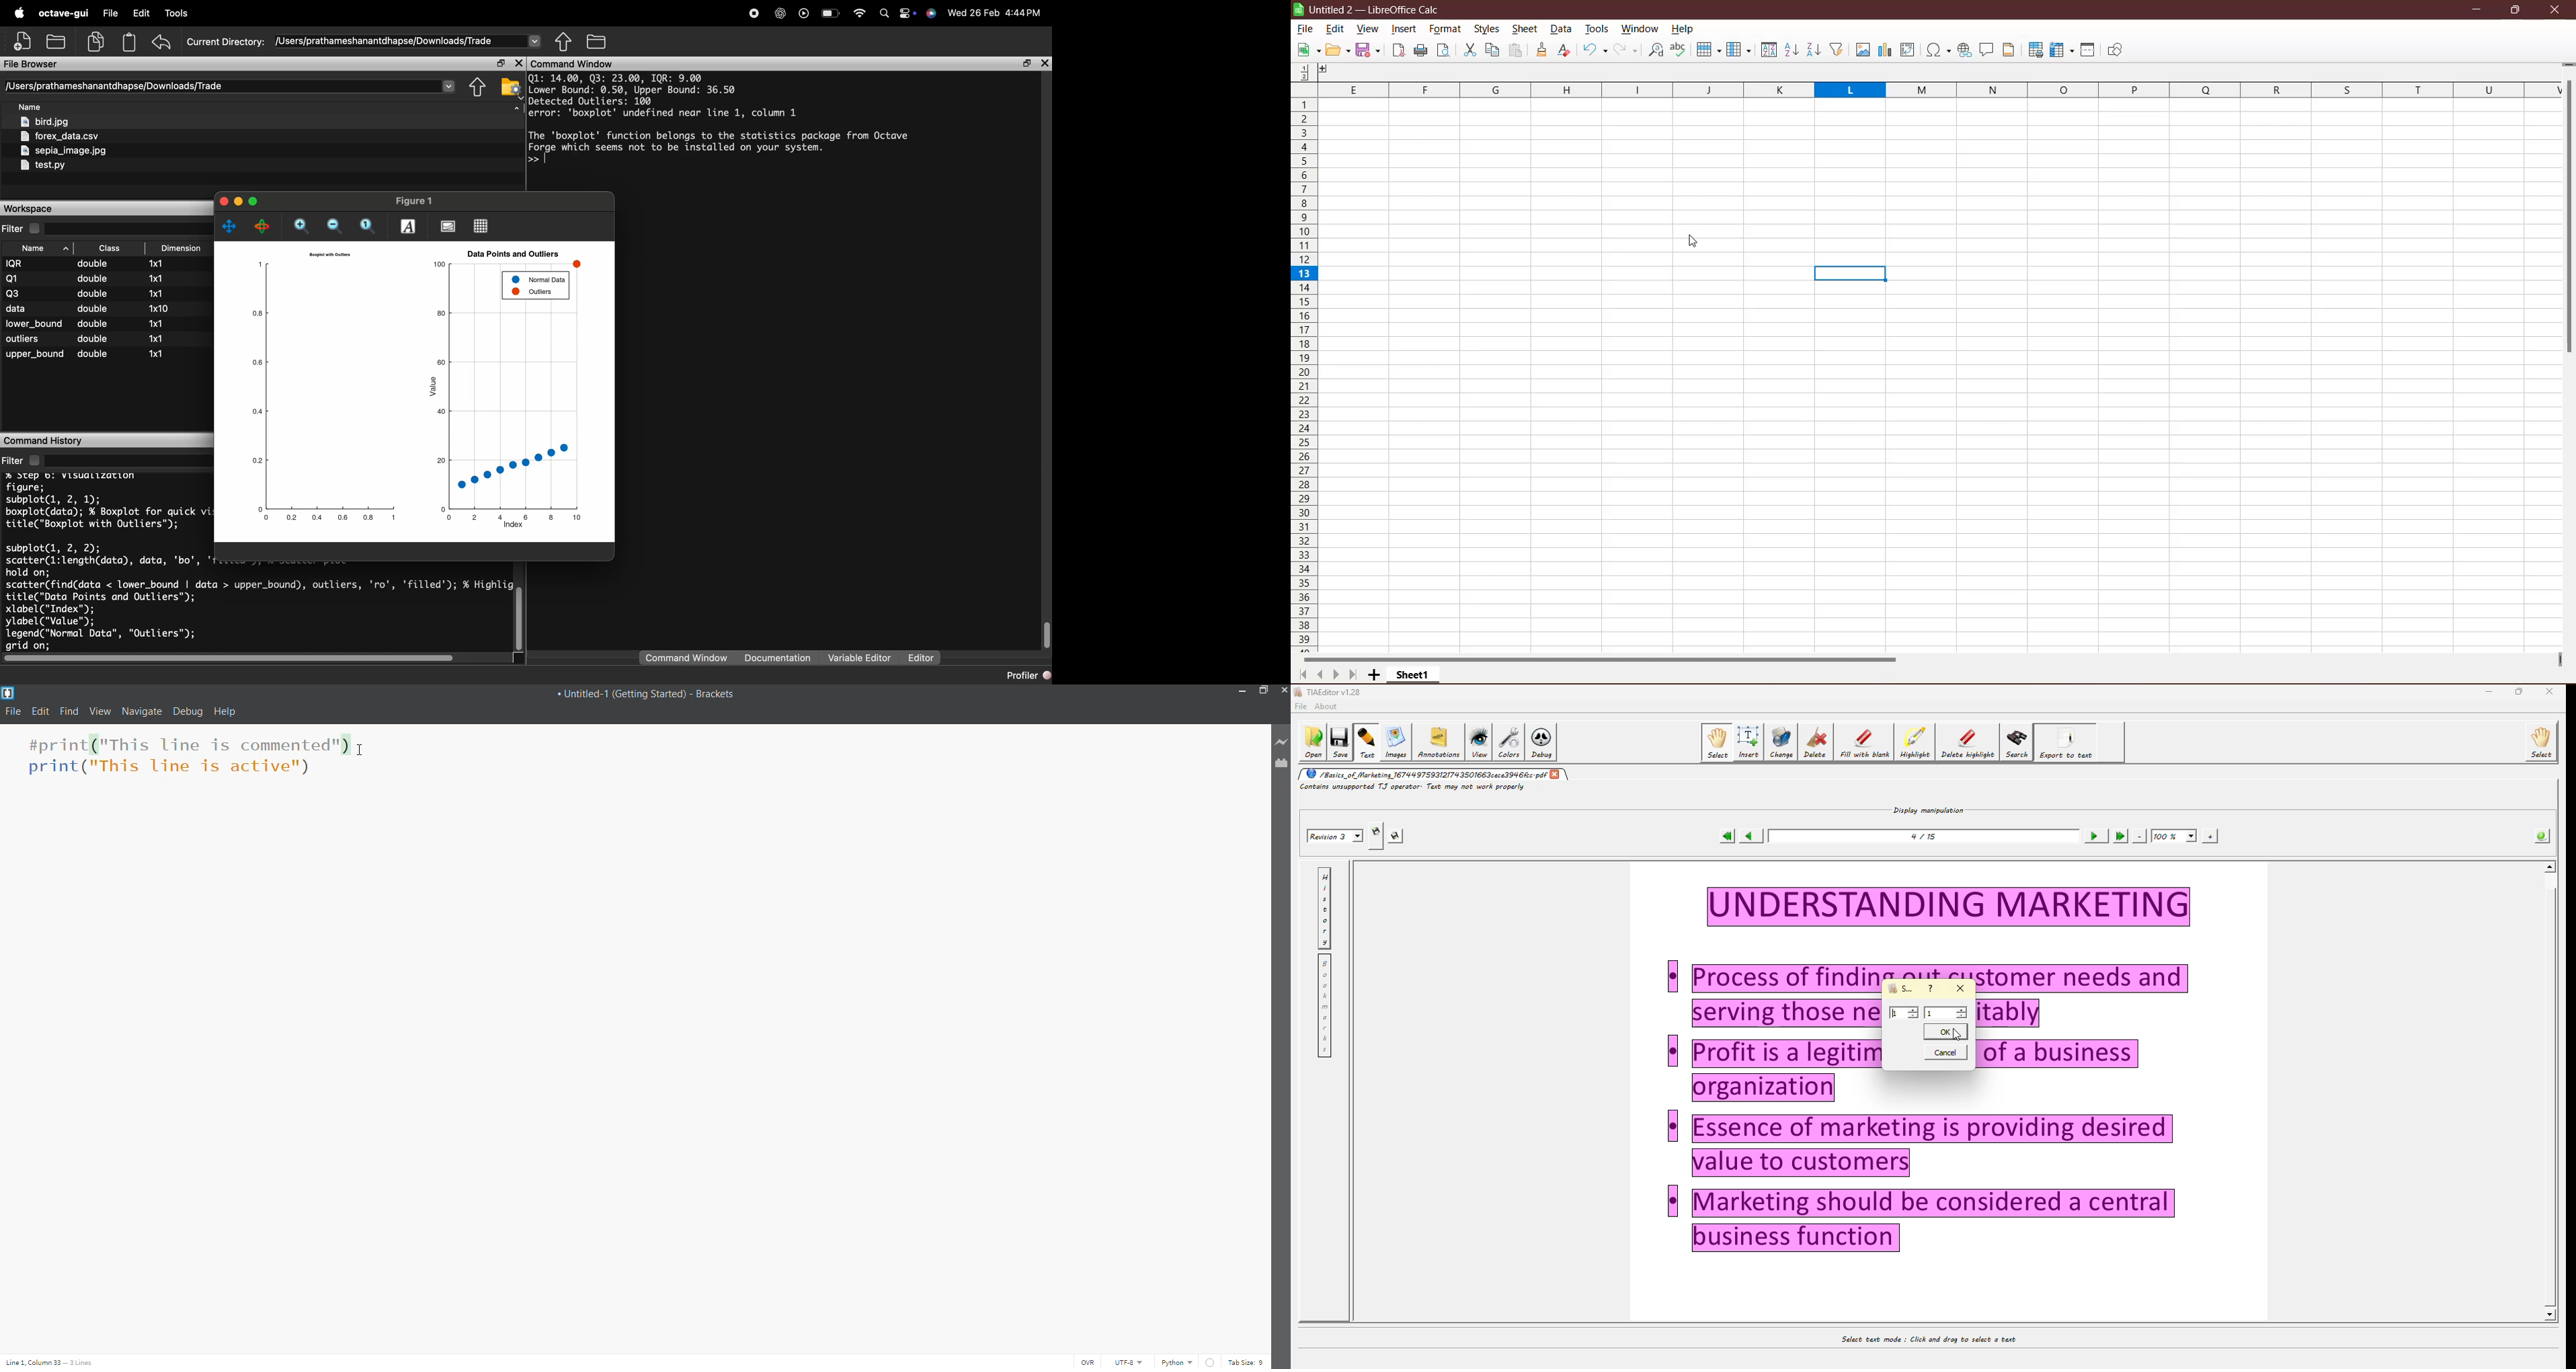 This screenshot has height=1372, width=2576. I want to click on Vertical Scroll Bar, so click(2568, 219).